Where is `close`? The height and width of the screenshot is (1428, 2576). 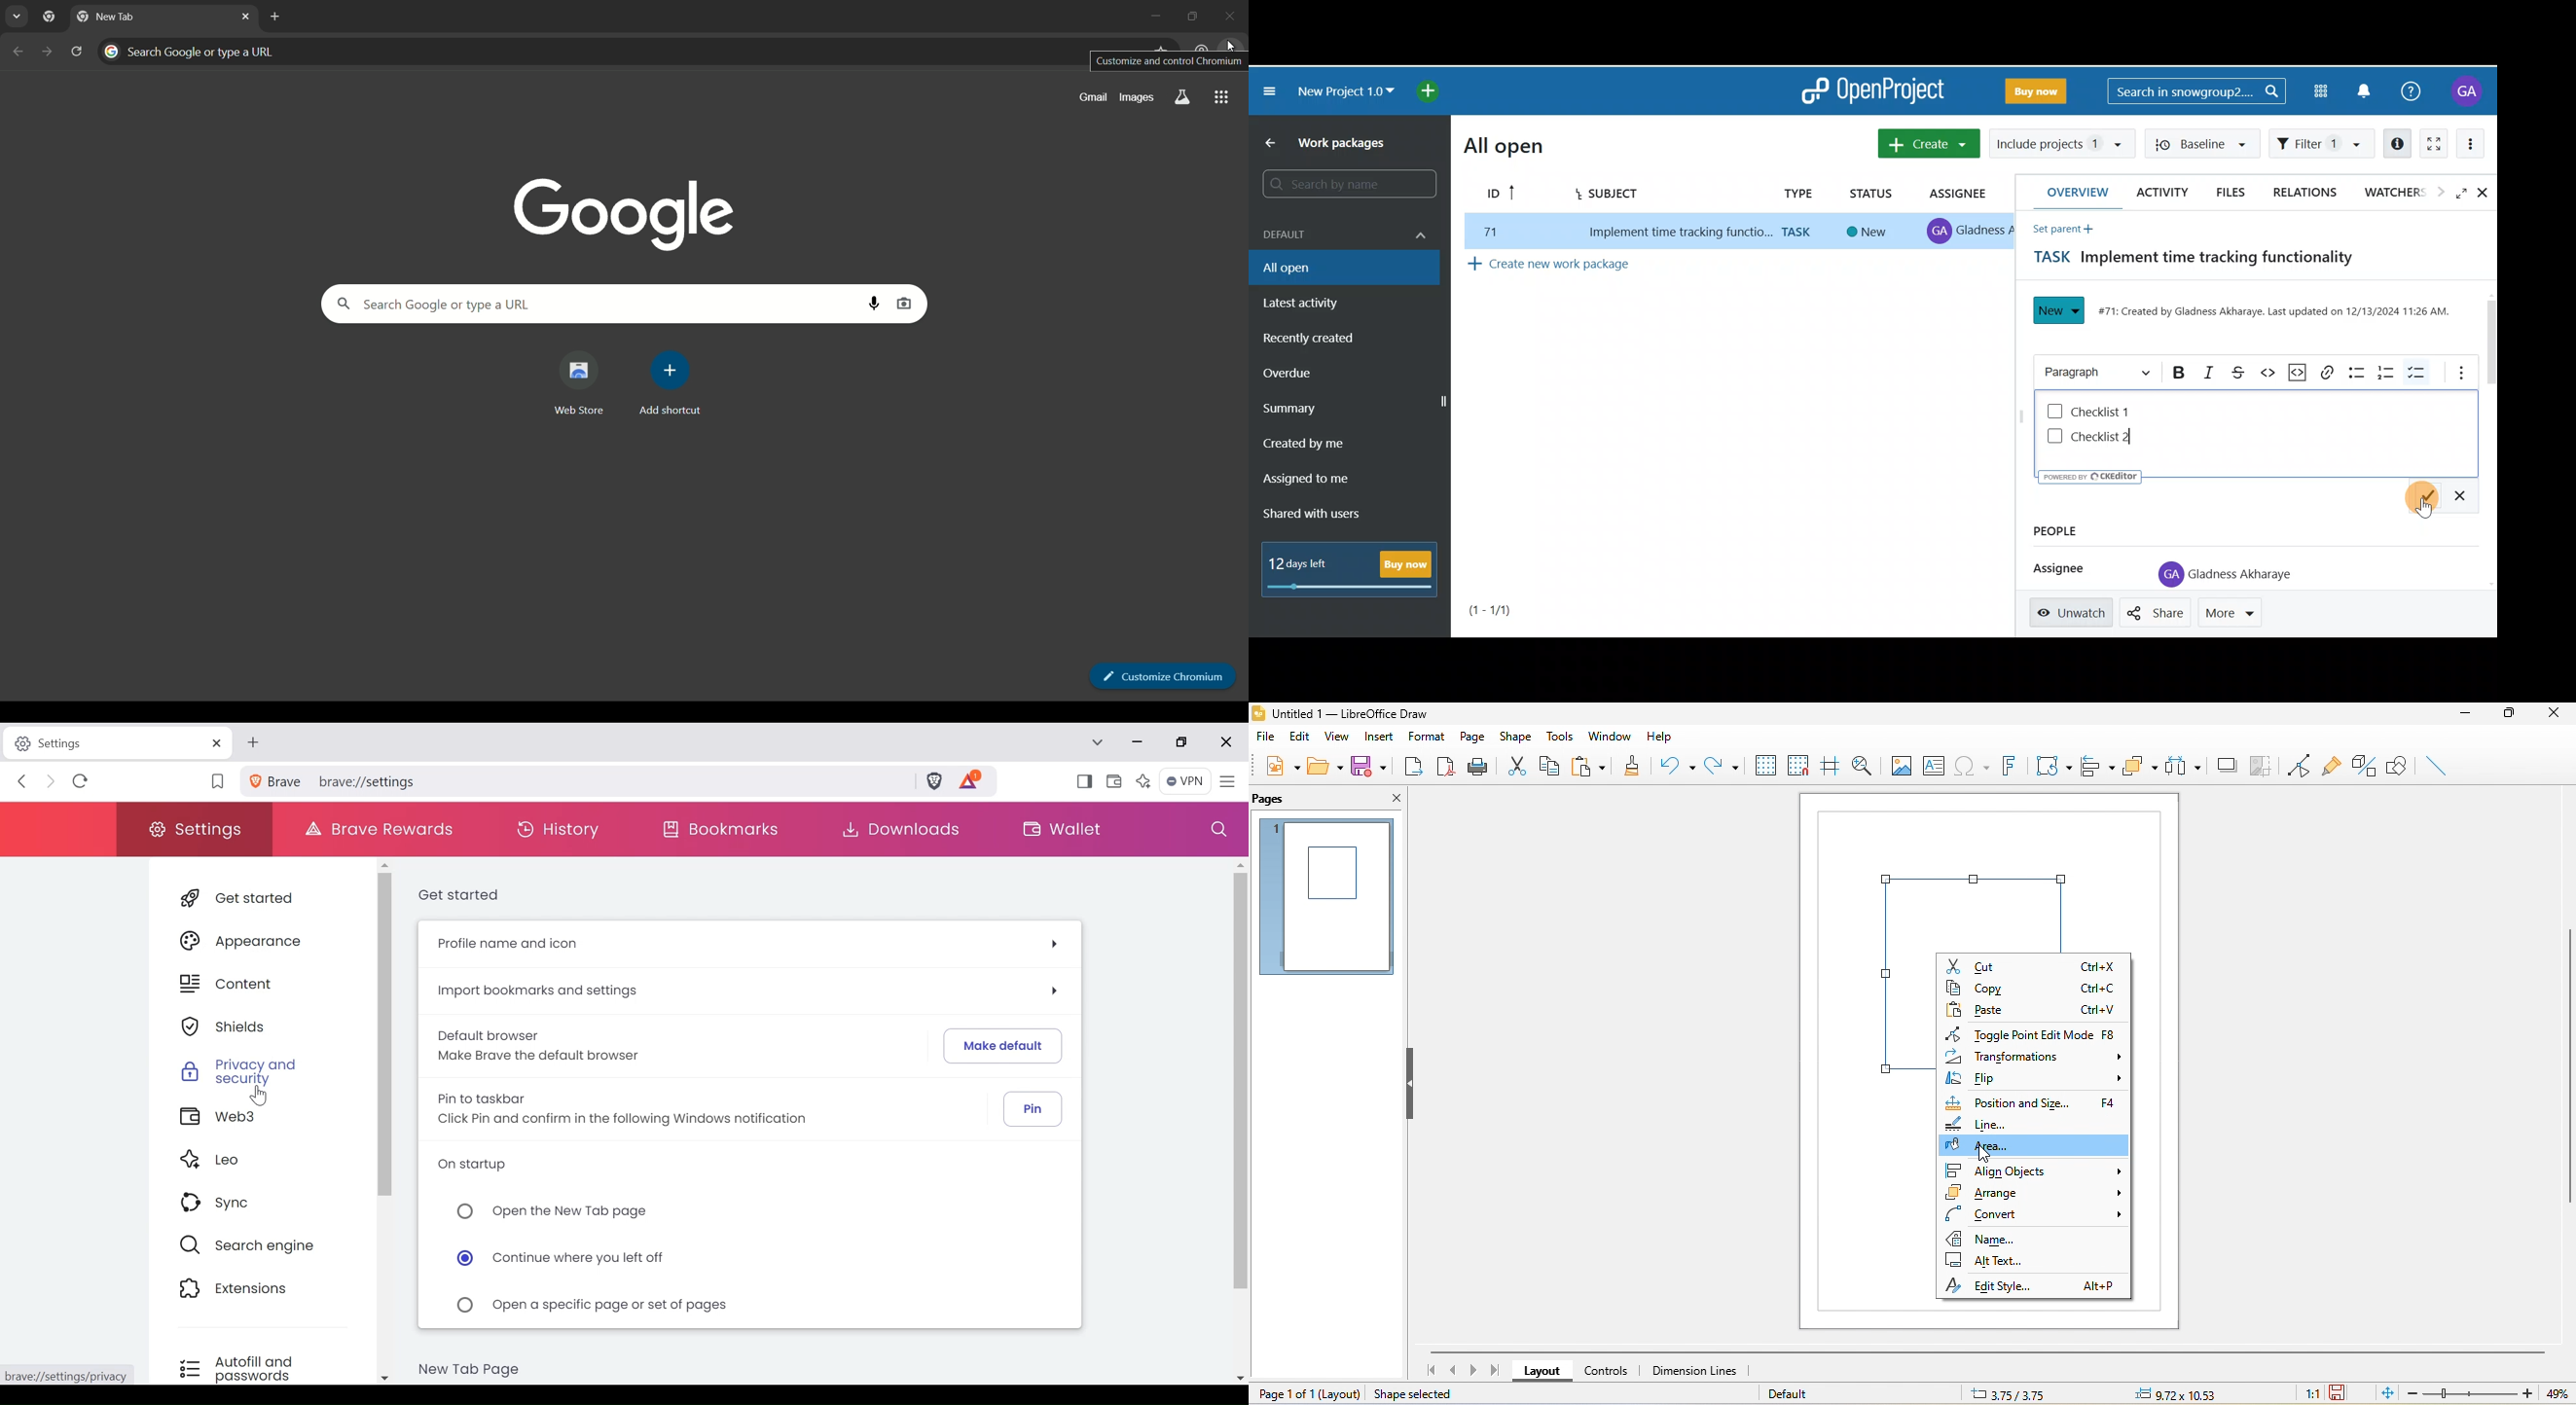 close is located at coordinates (1391, 800).